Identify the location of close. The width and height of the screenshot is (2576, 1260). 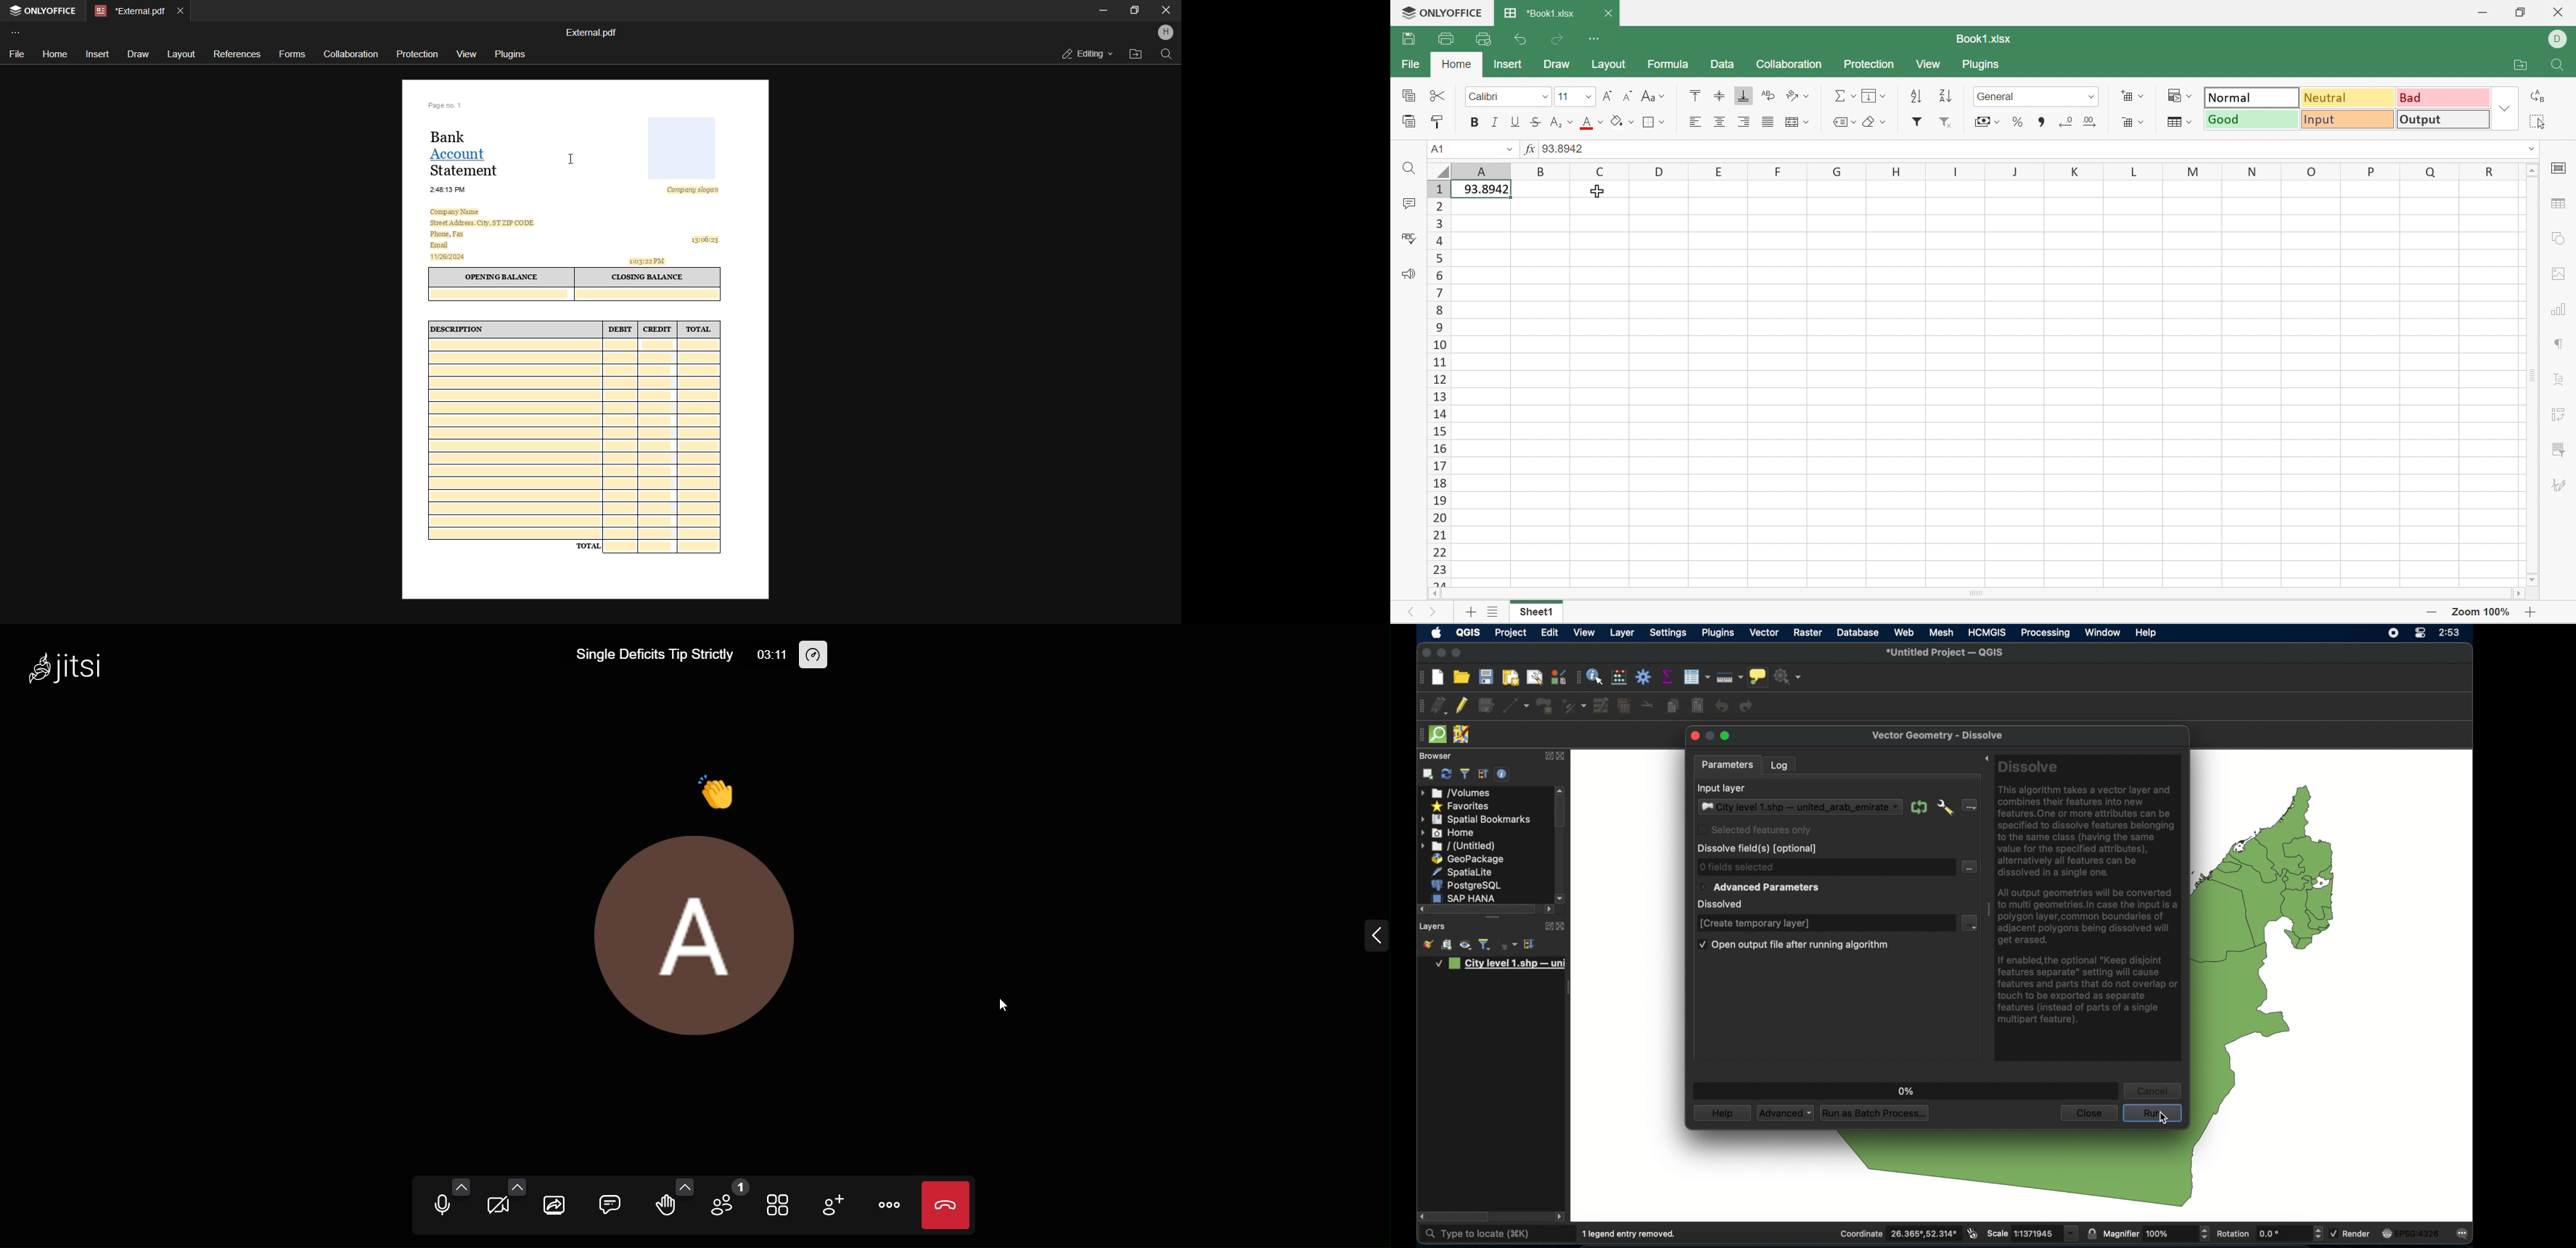
(1561, 926).